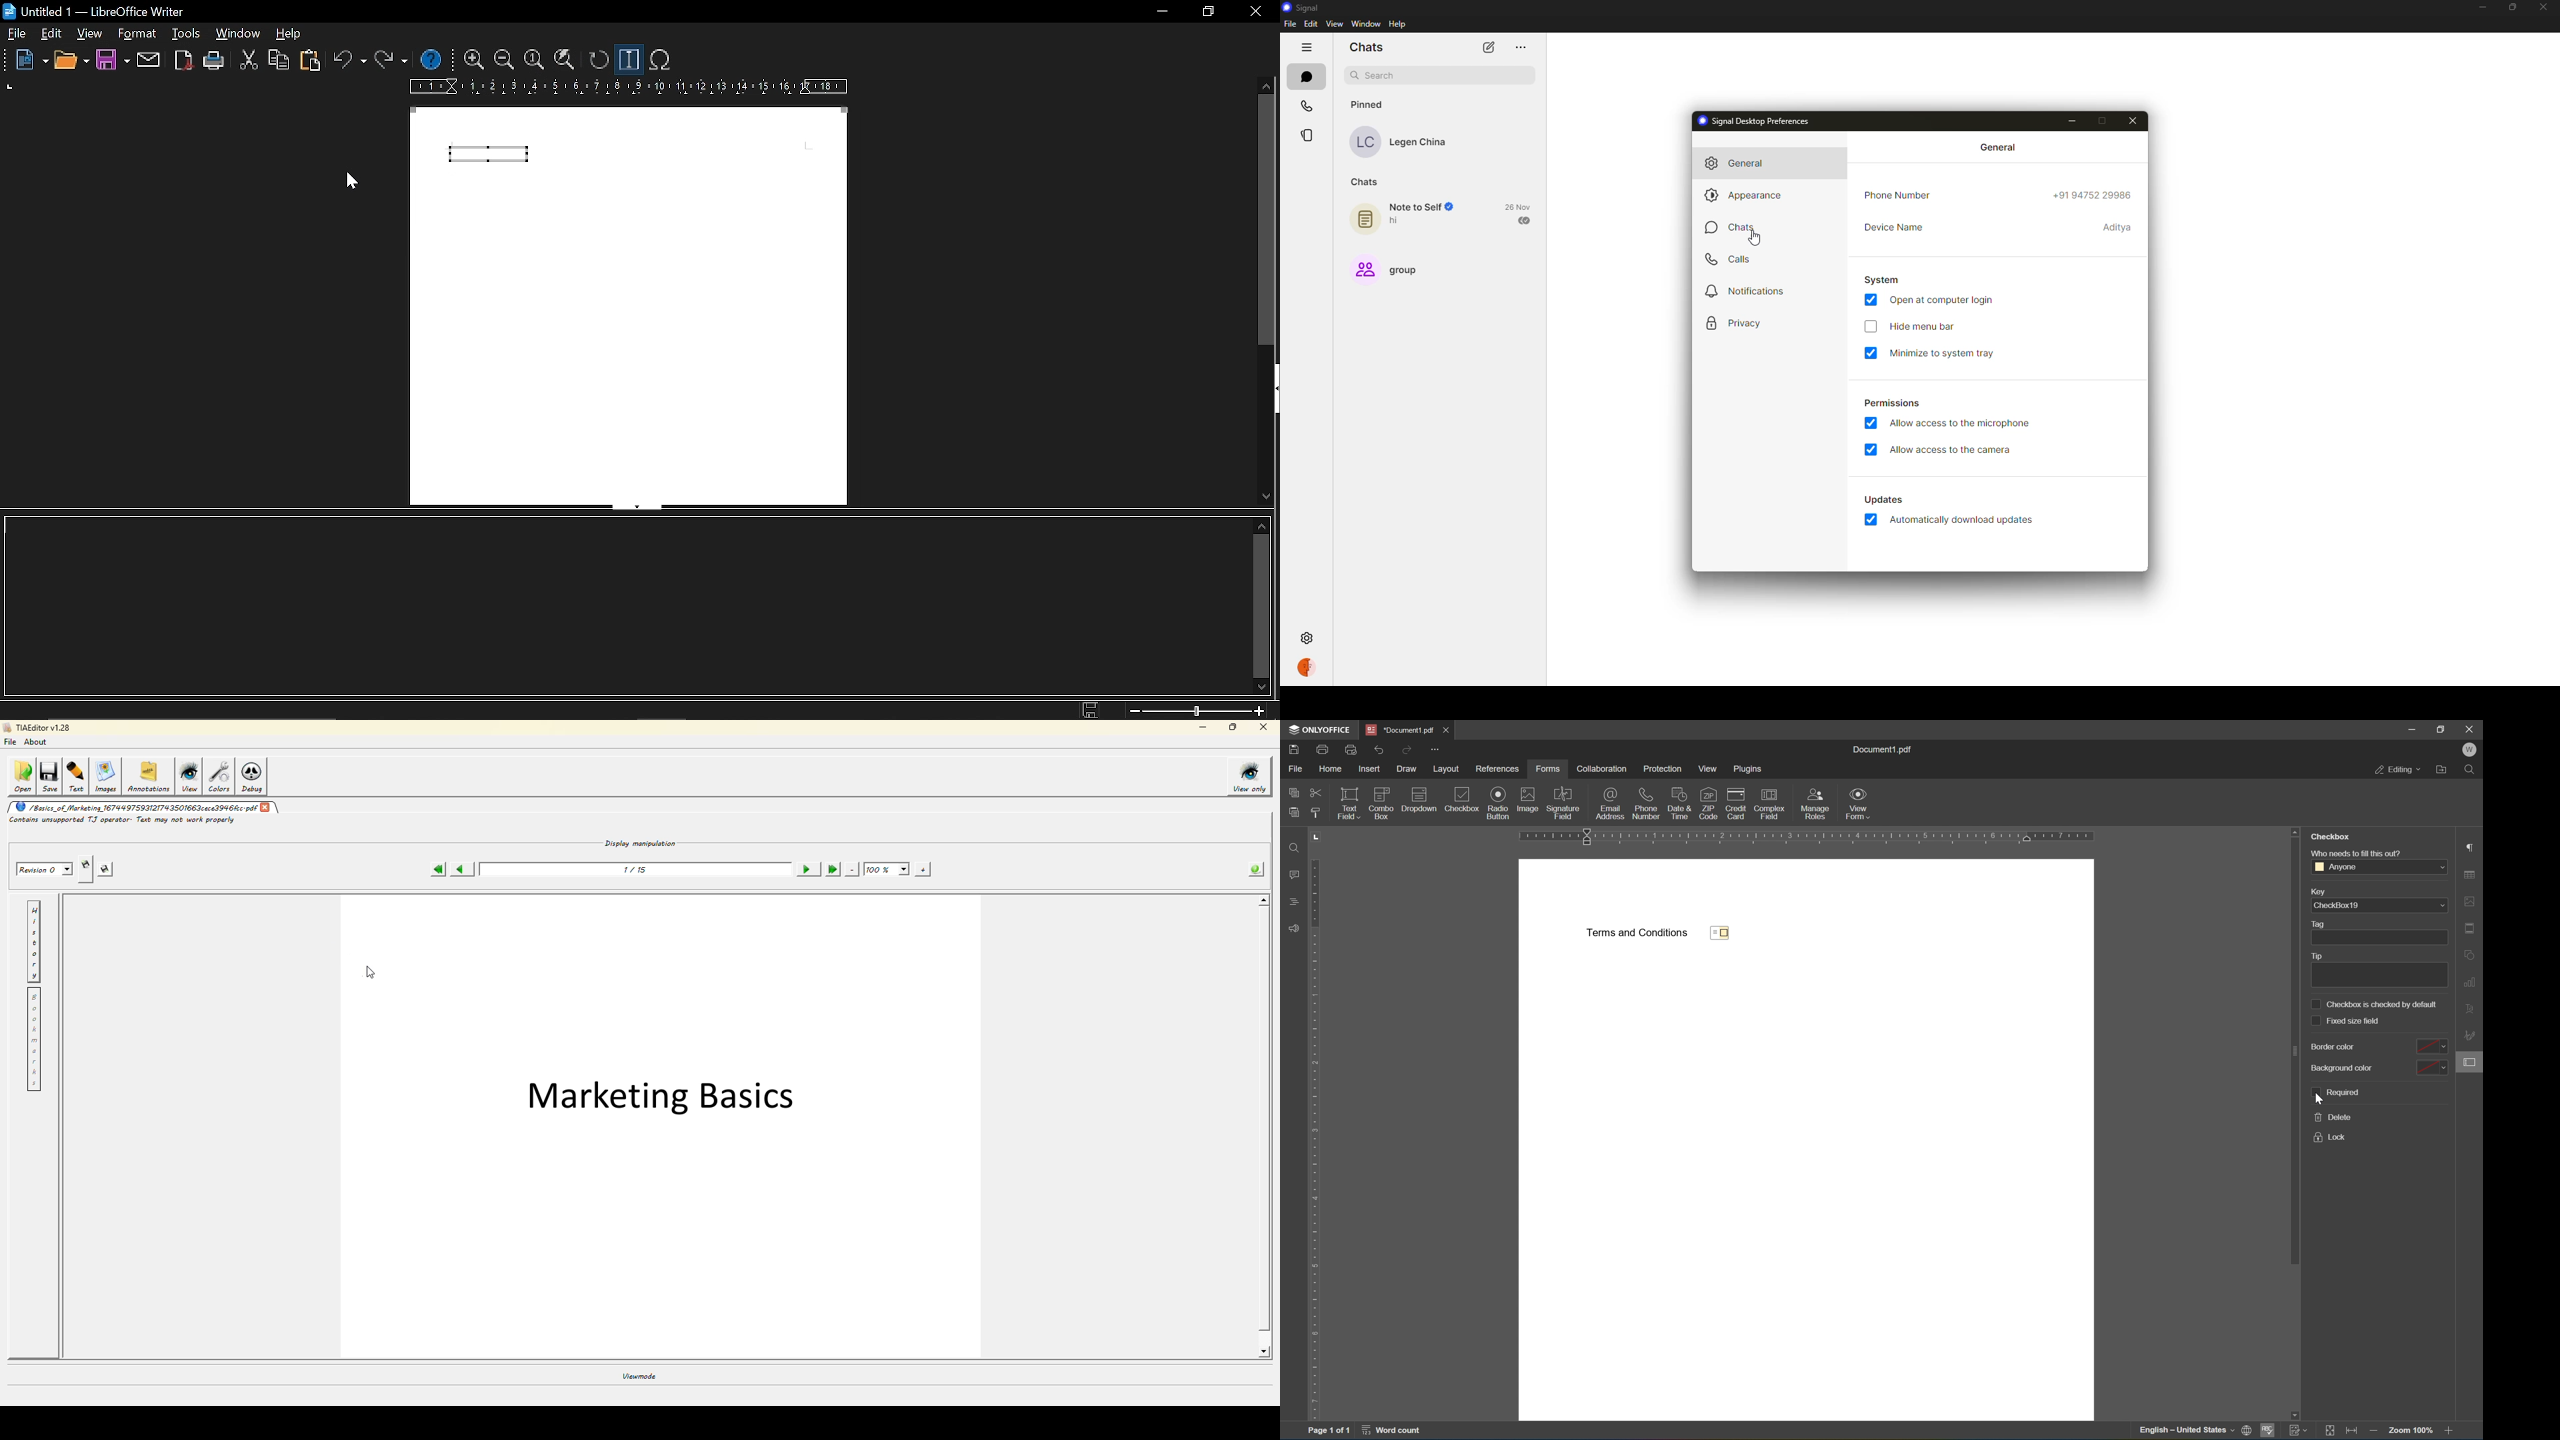 This screenshot has height=1456, width=2576. Describe the element at coordinates (2510, 7) in the screenshot. I see `maximize` at that location.